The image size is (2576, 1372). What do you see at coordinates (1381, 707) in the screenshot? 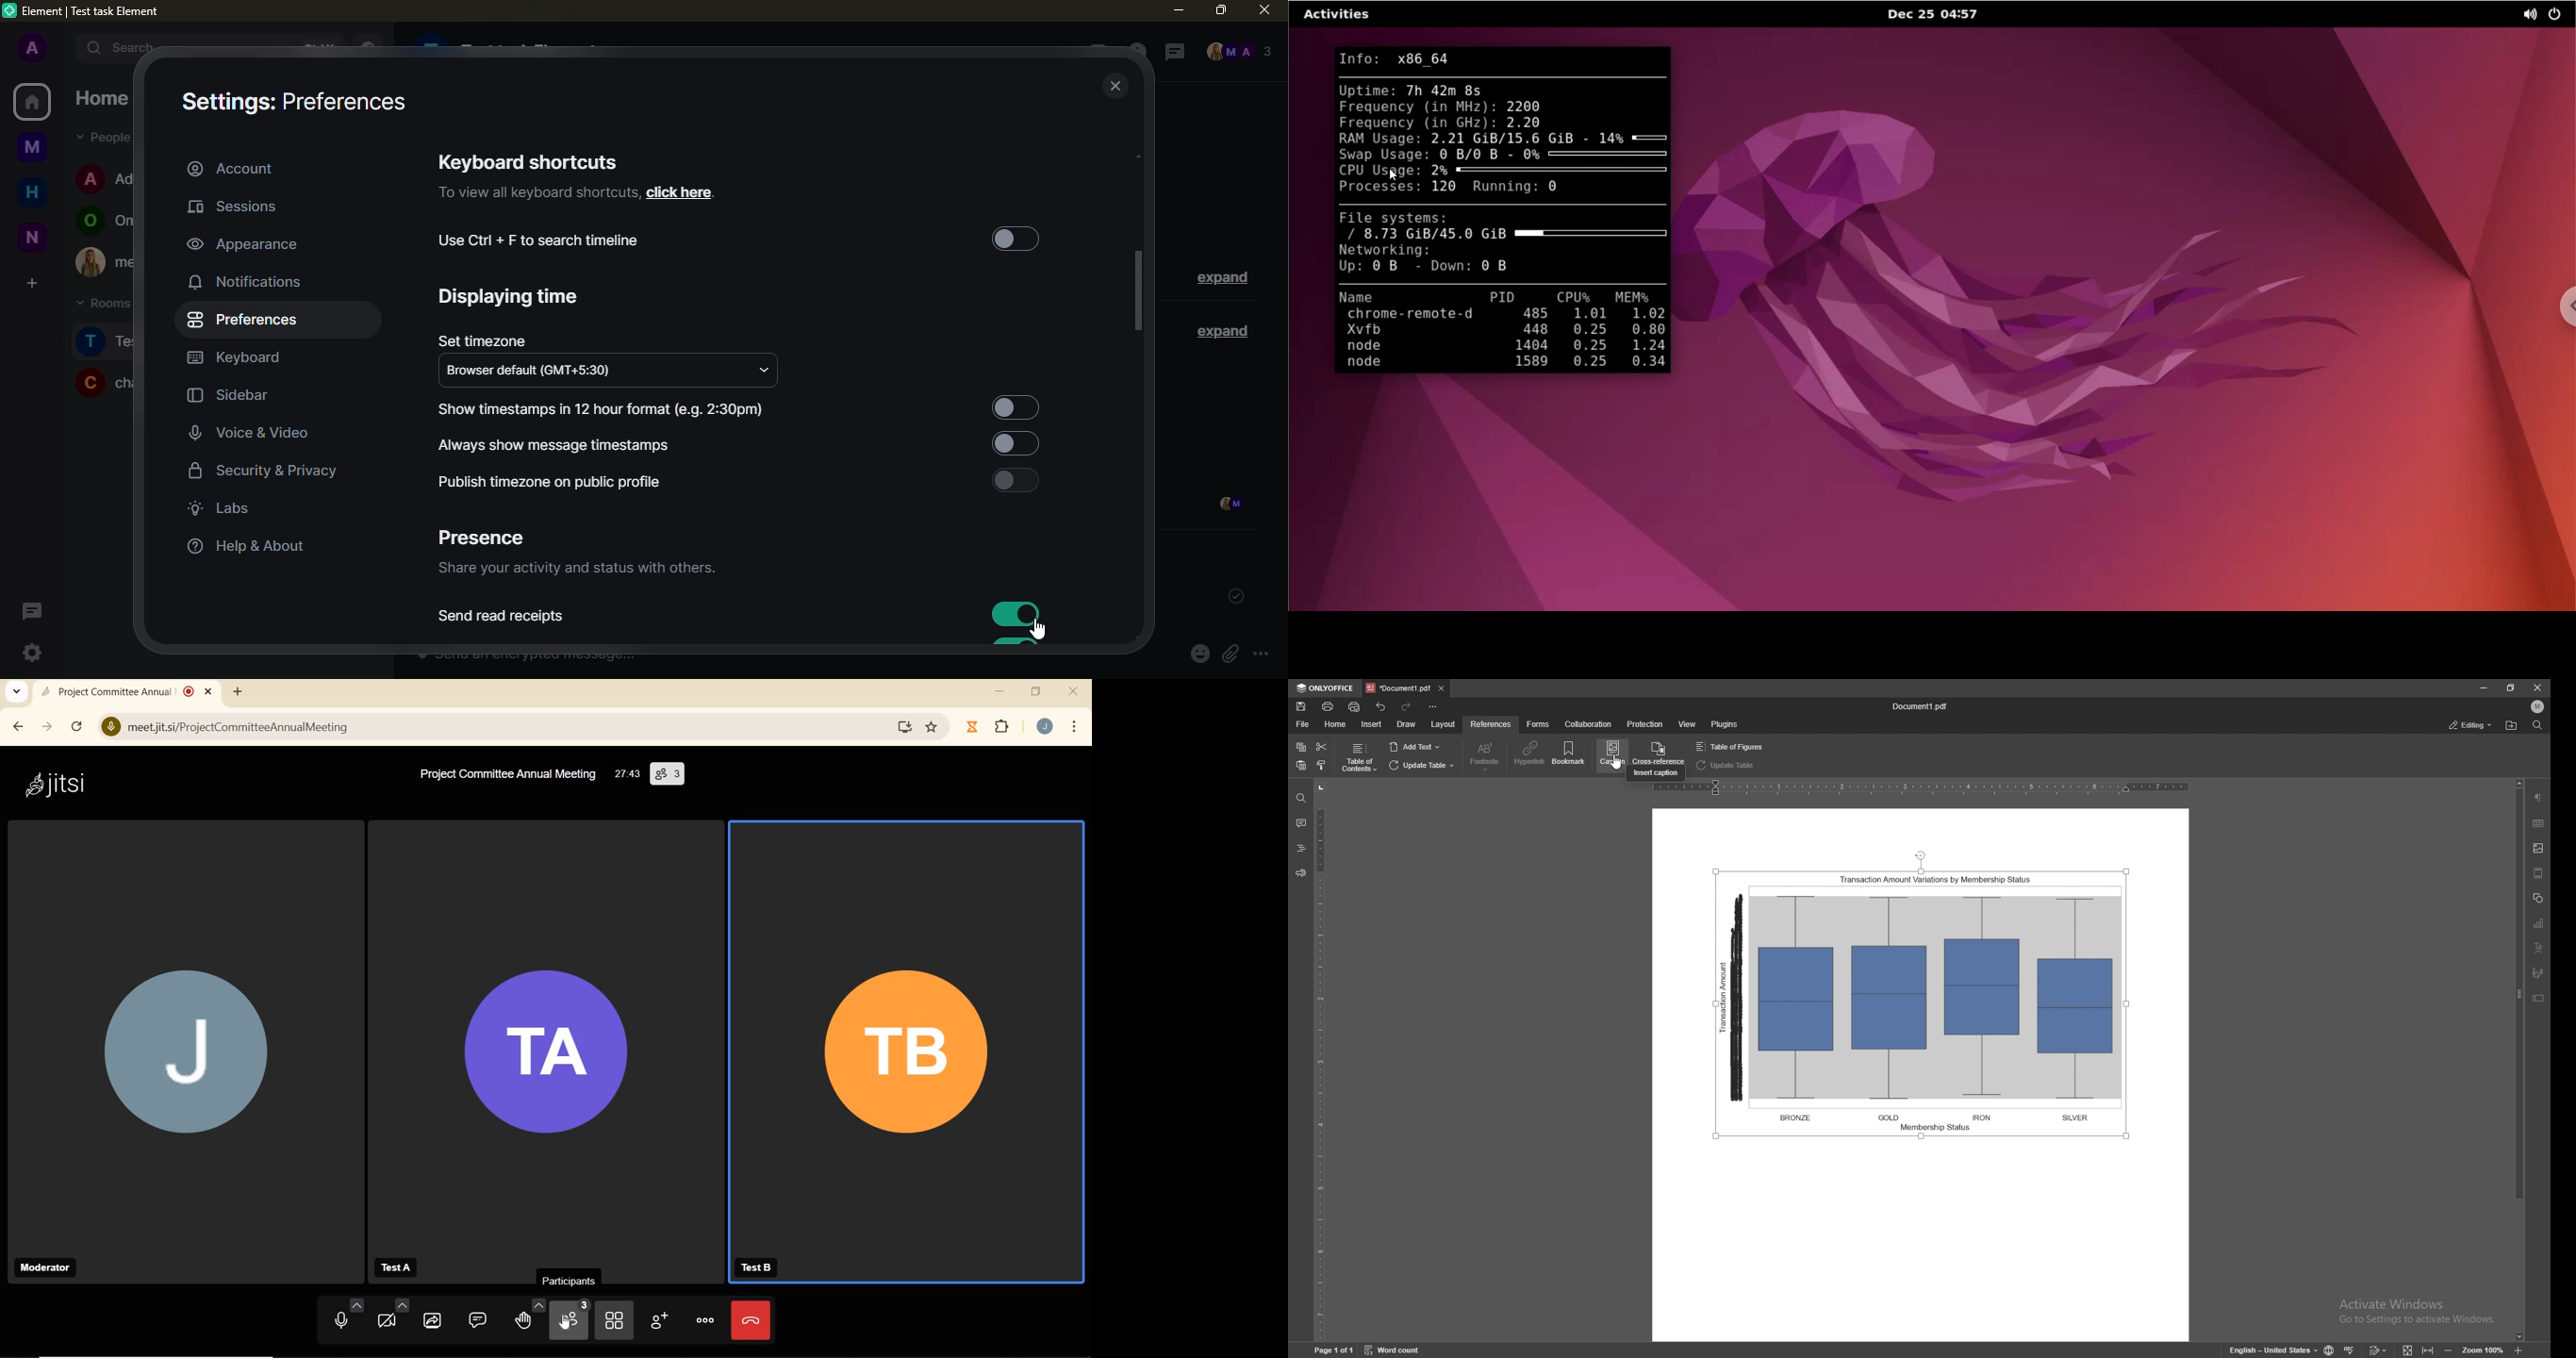
I see `undo` at bounding box center [1381, 707].